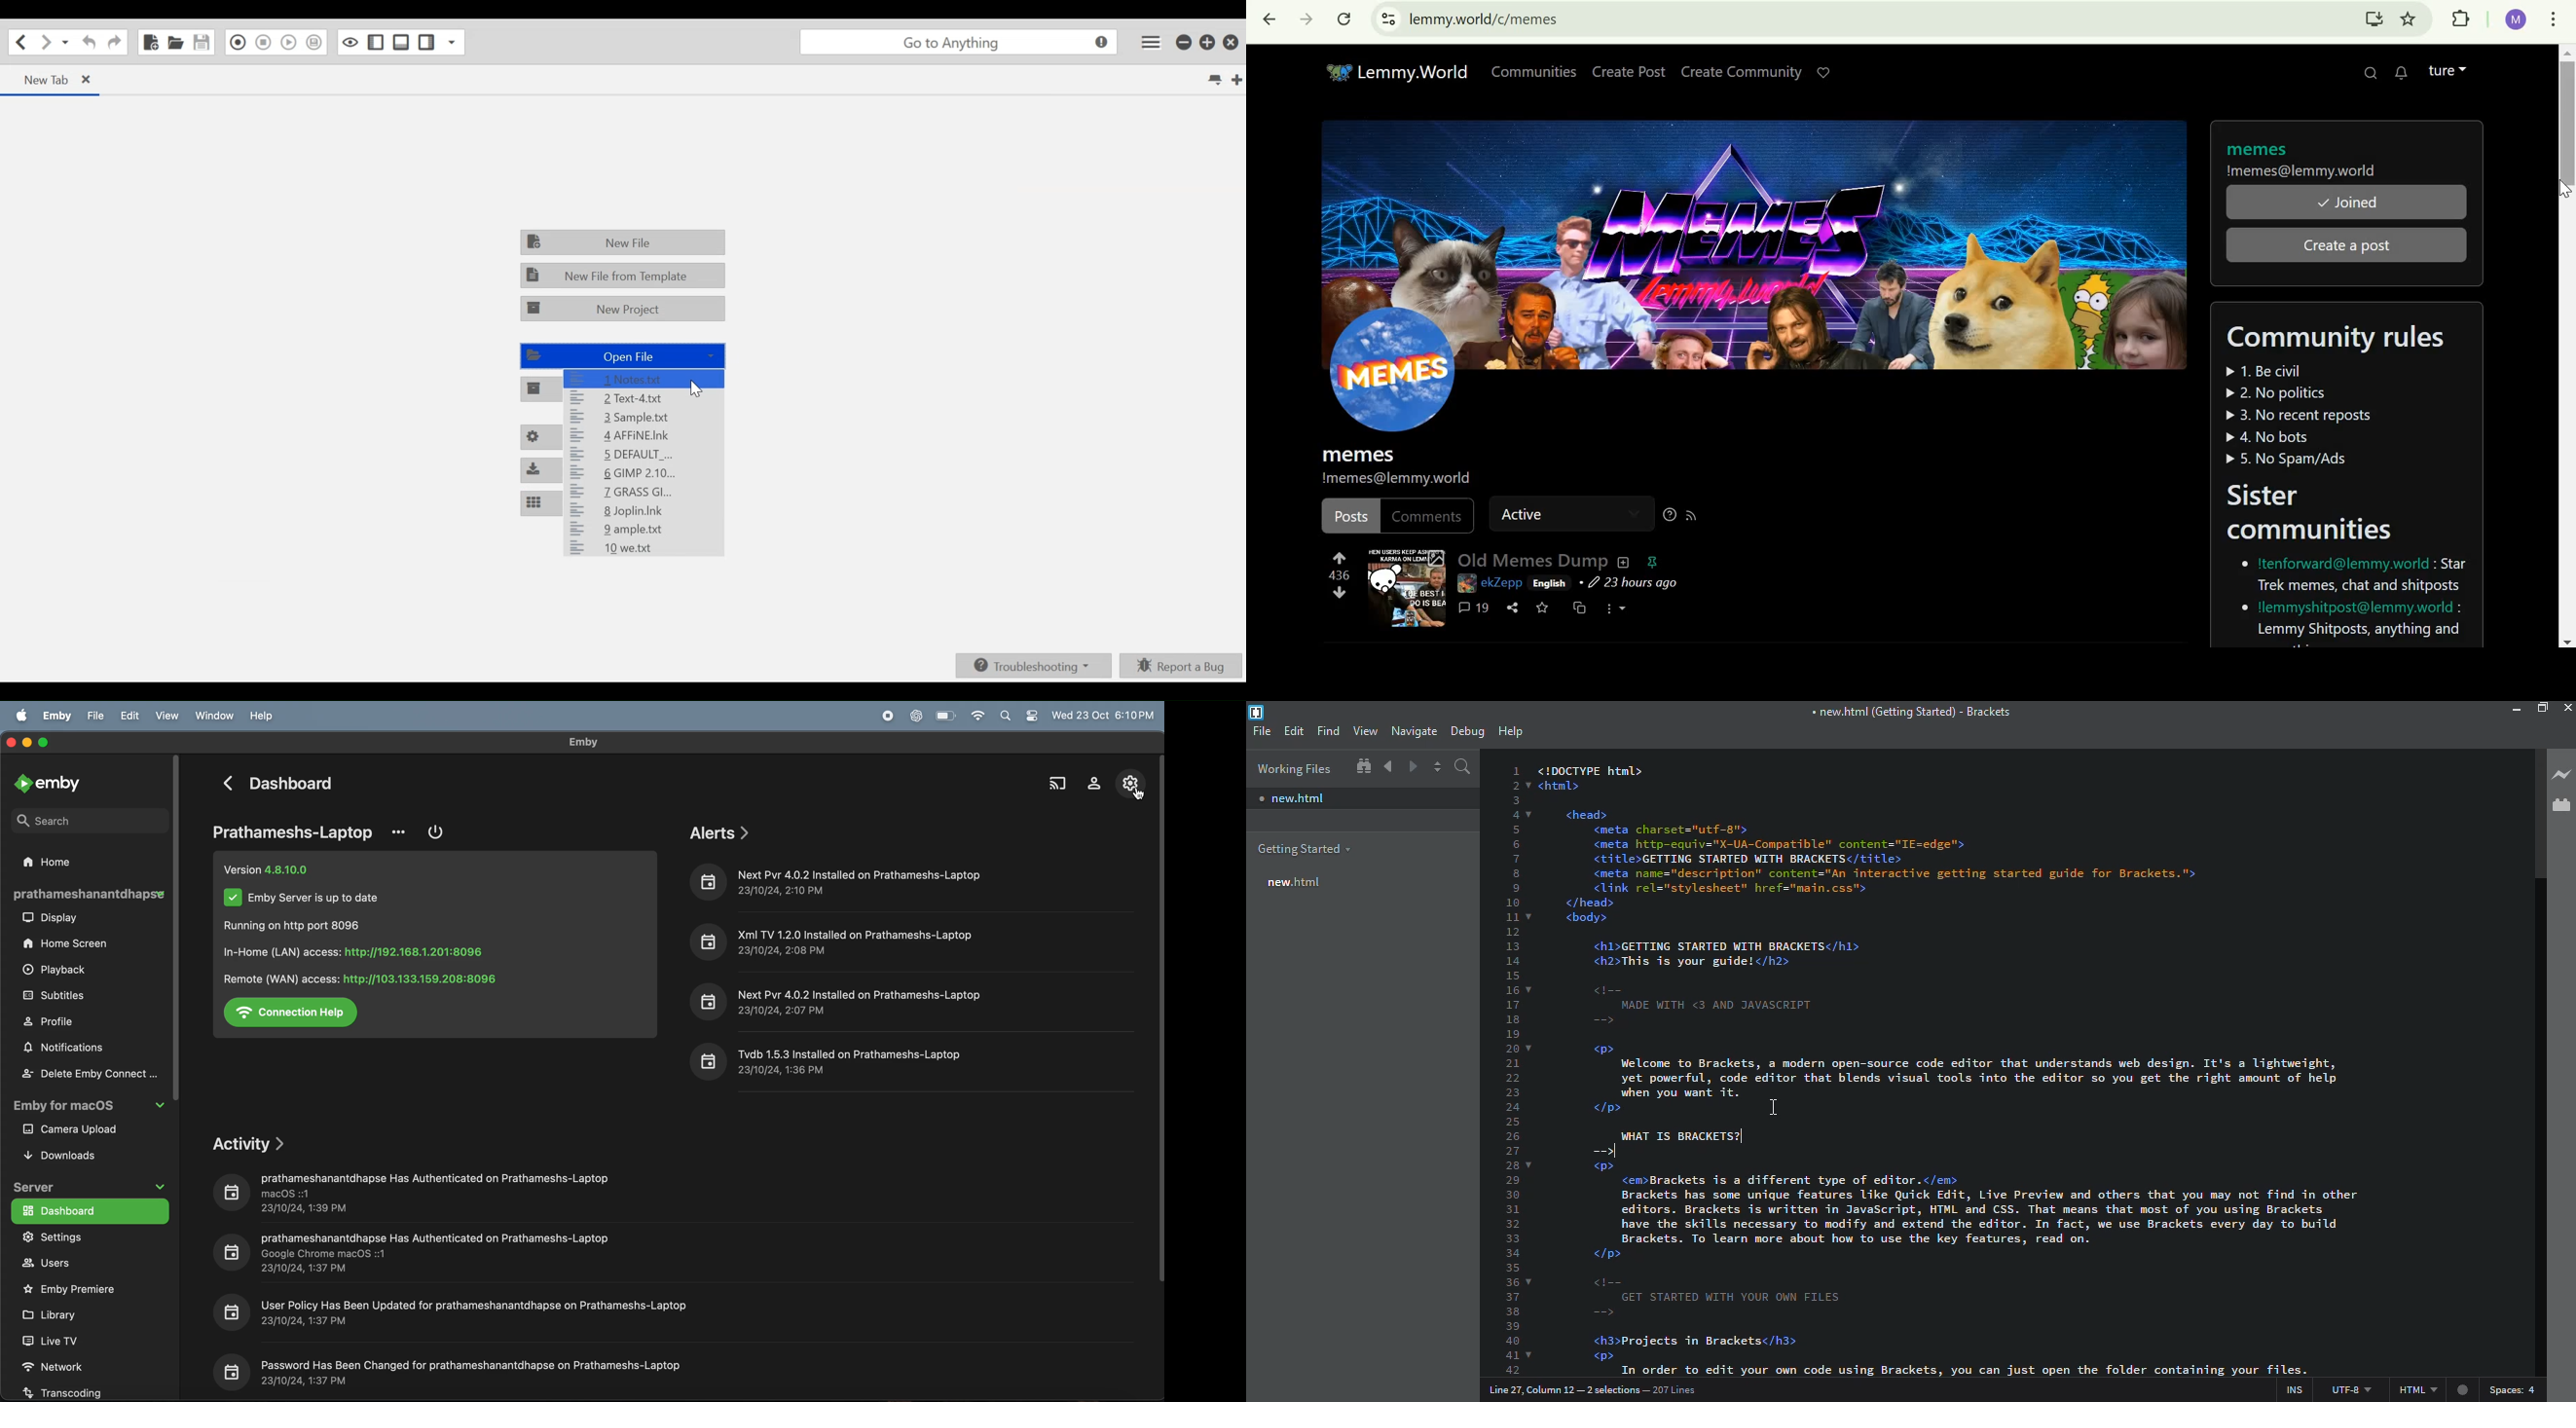  Describe the element at coordinates (55, 860) in the screenshot. I see `home` at that location.